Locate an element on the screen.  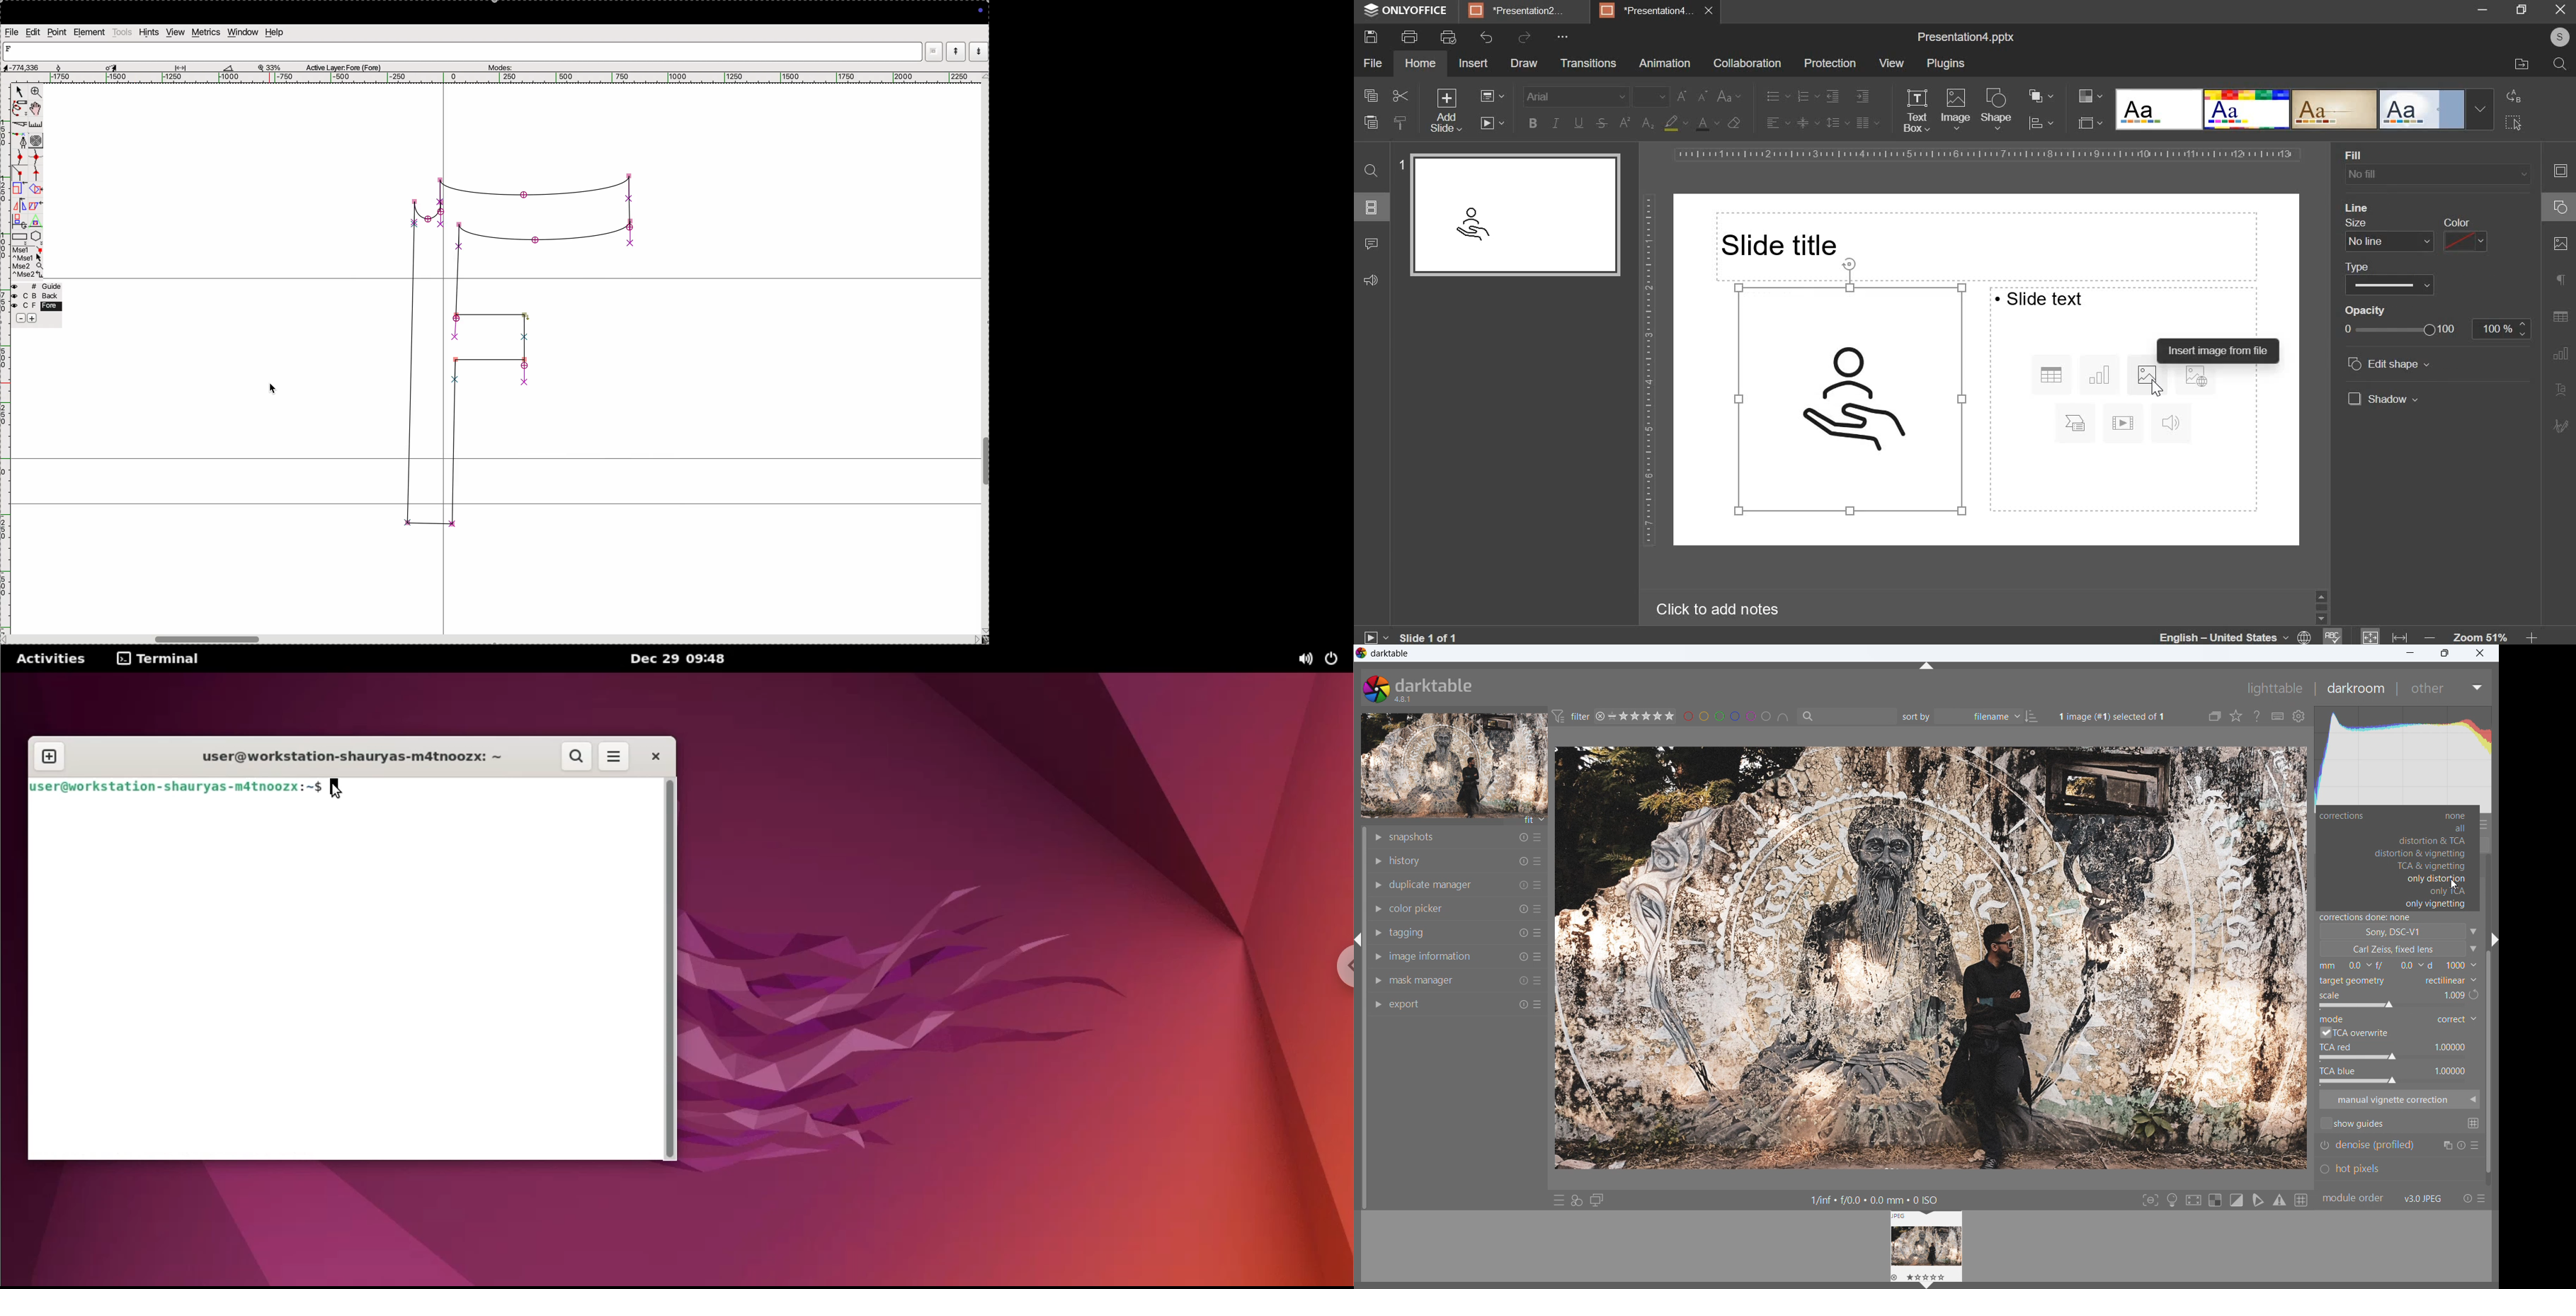
presentation4... is located at coordinates (1647, 10).